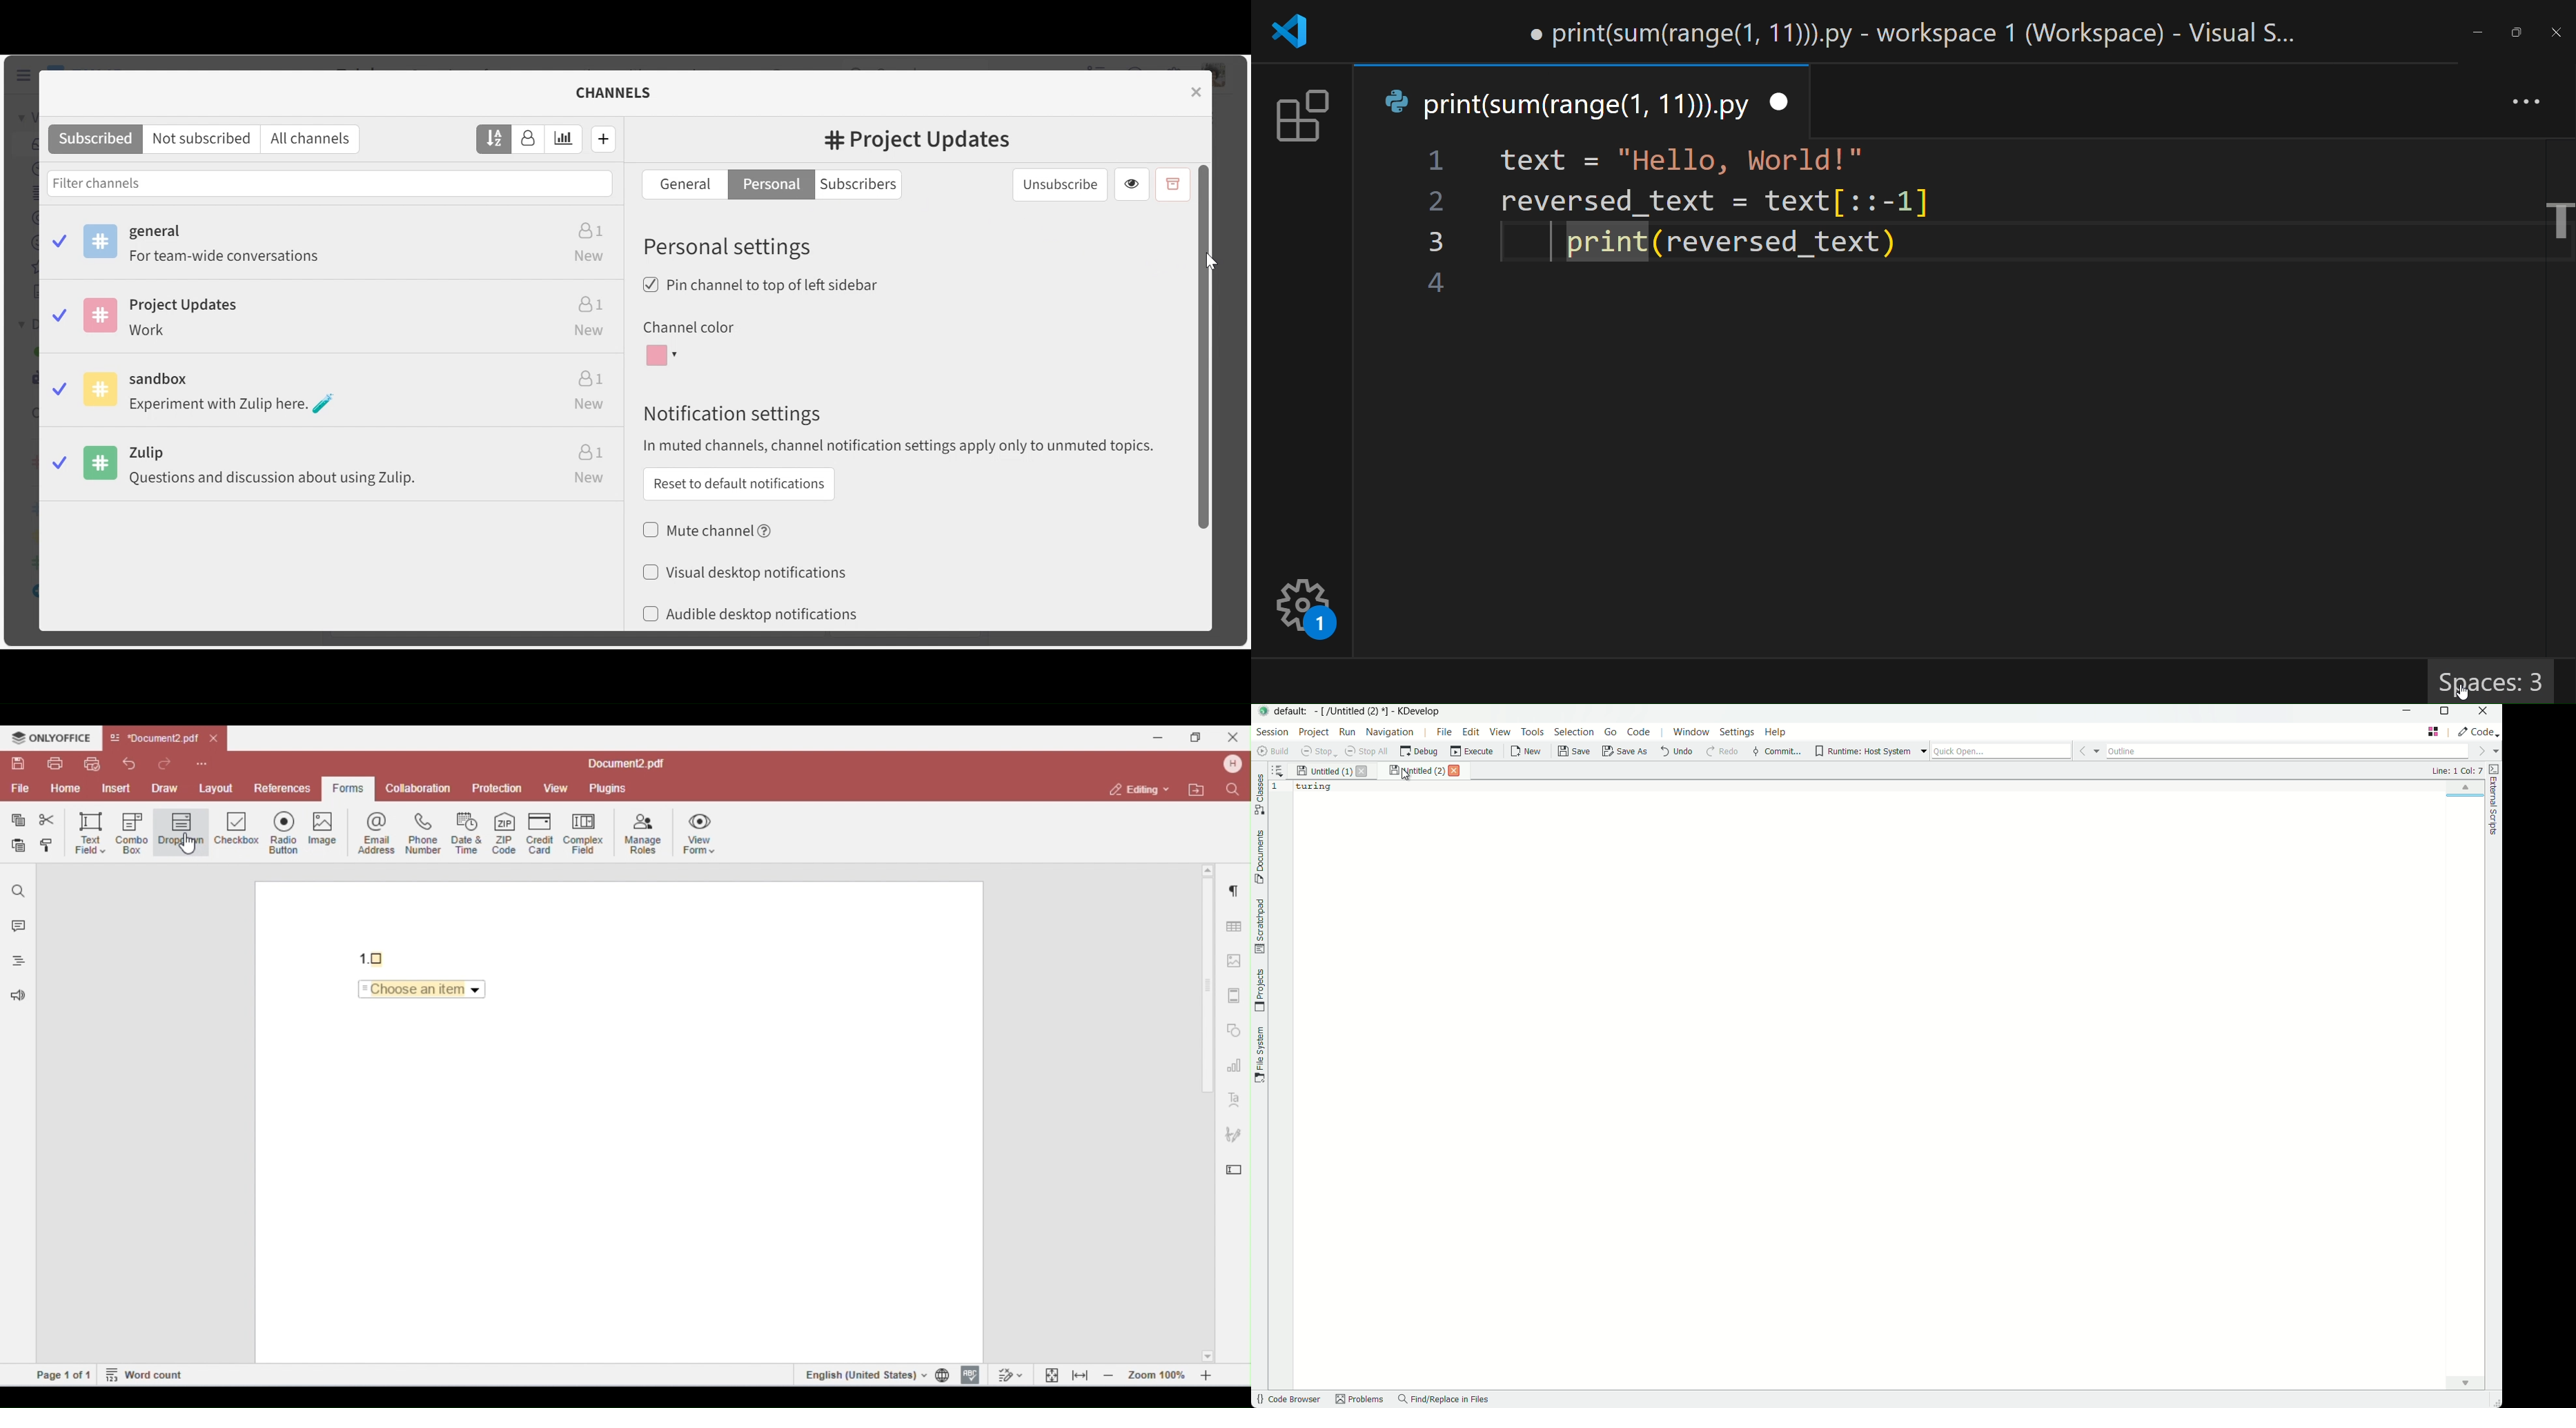  What do you see at coordinates (745, 572) in the screenshot?
I see `(un)select desktop notifications` at bounding box center [745, 572].